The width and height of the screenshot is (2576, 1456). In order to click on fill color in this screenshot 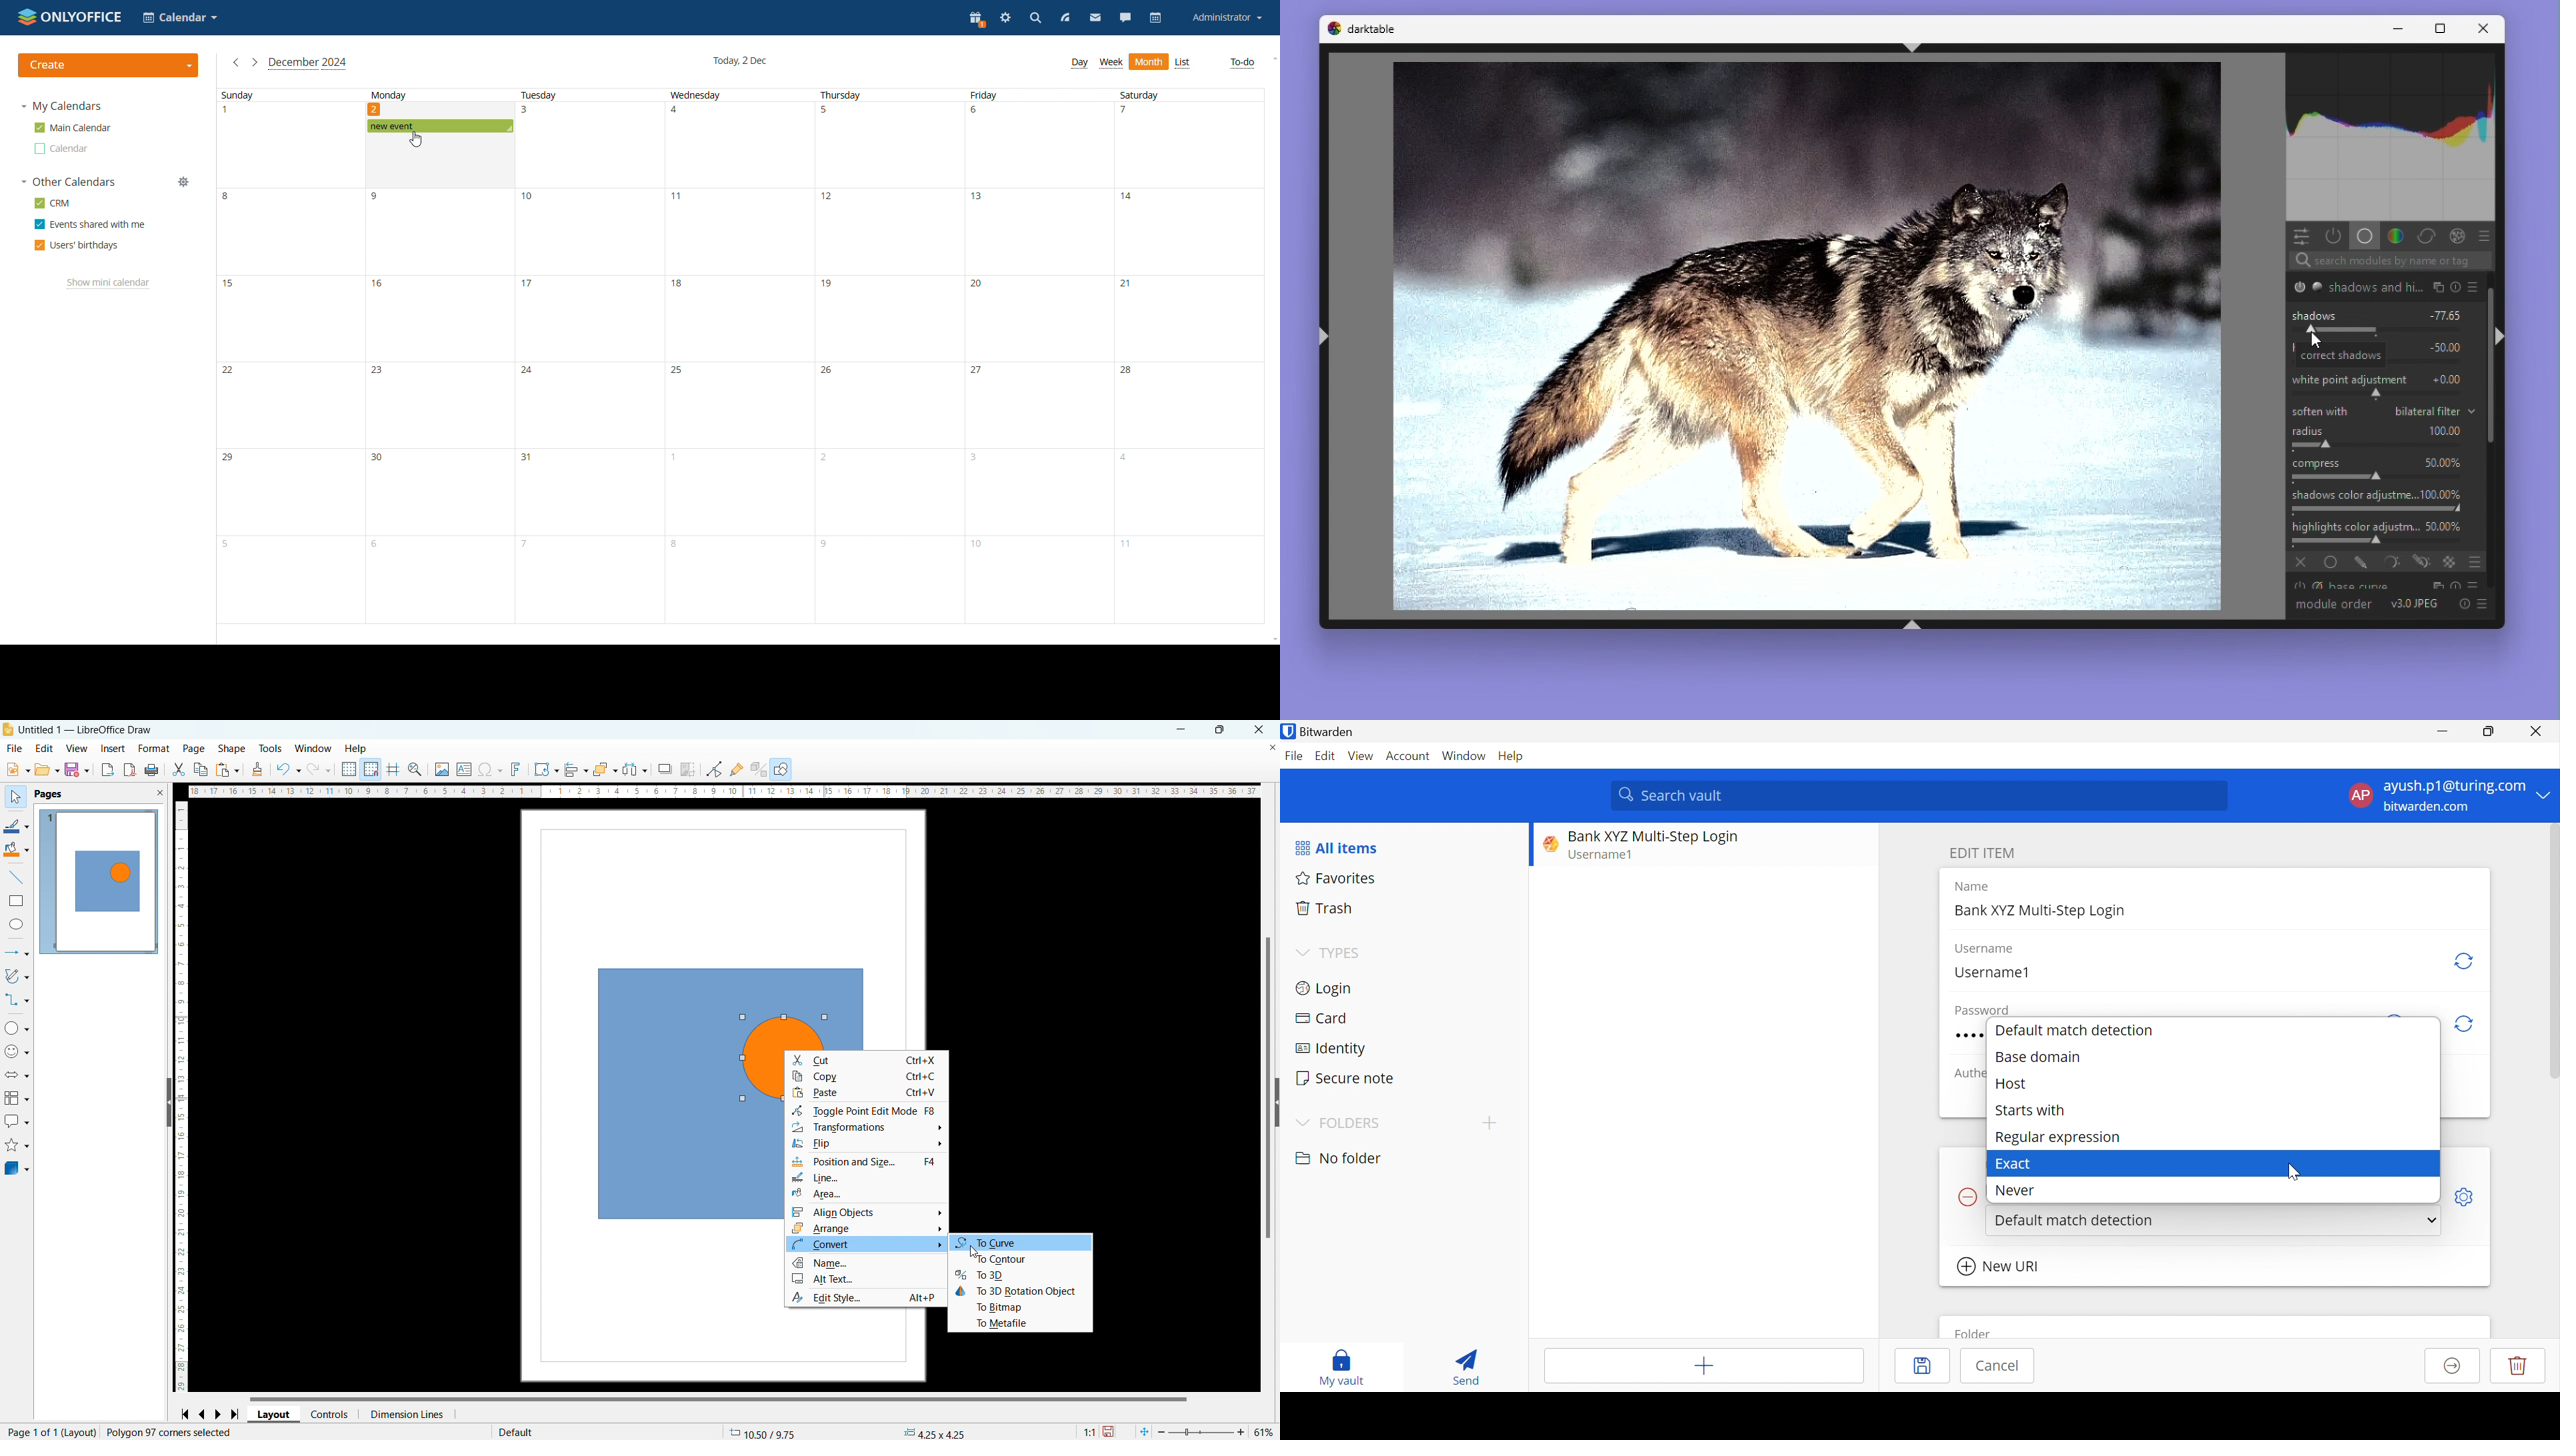, I will do `click(17, 849)`.